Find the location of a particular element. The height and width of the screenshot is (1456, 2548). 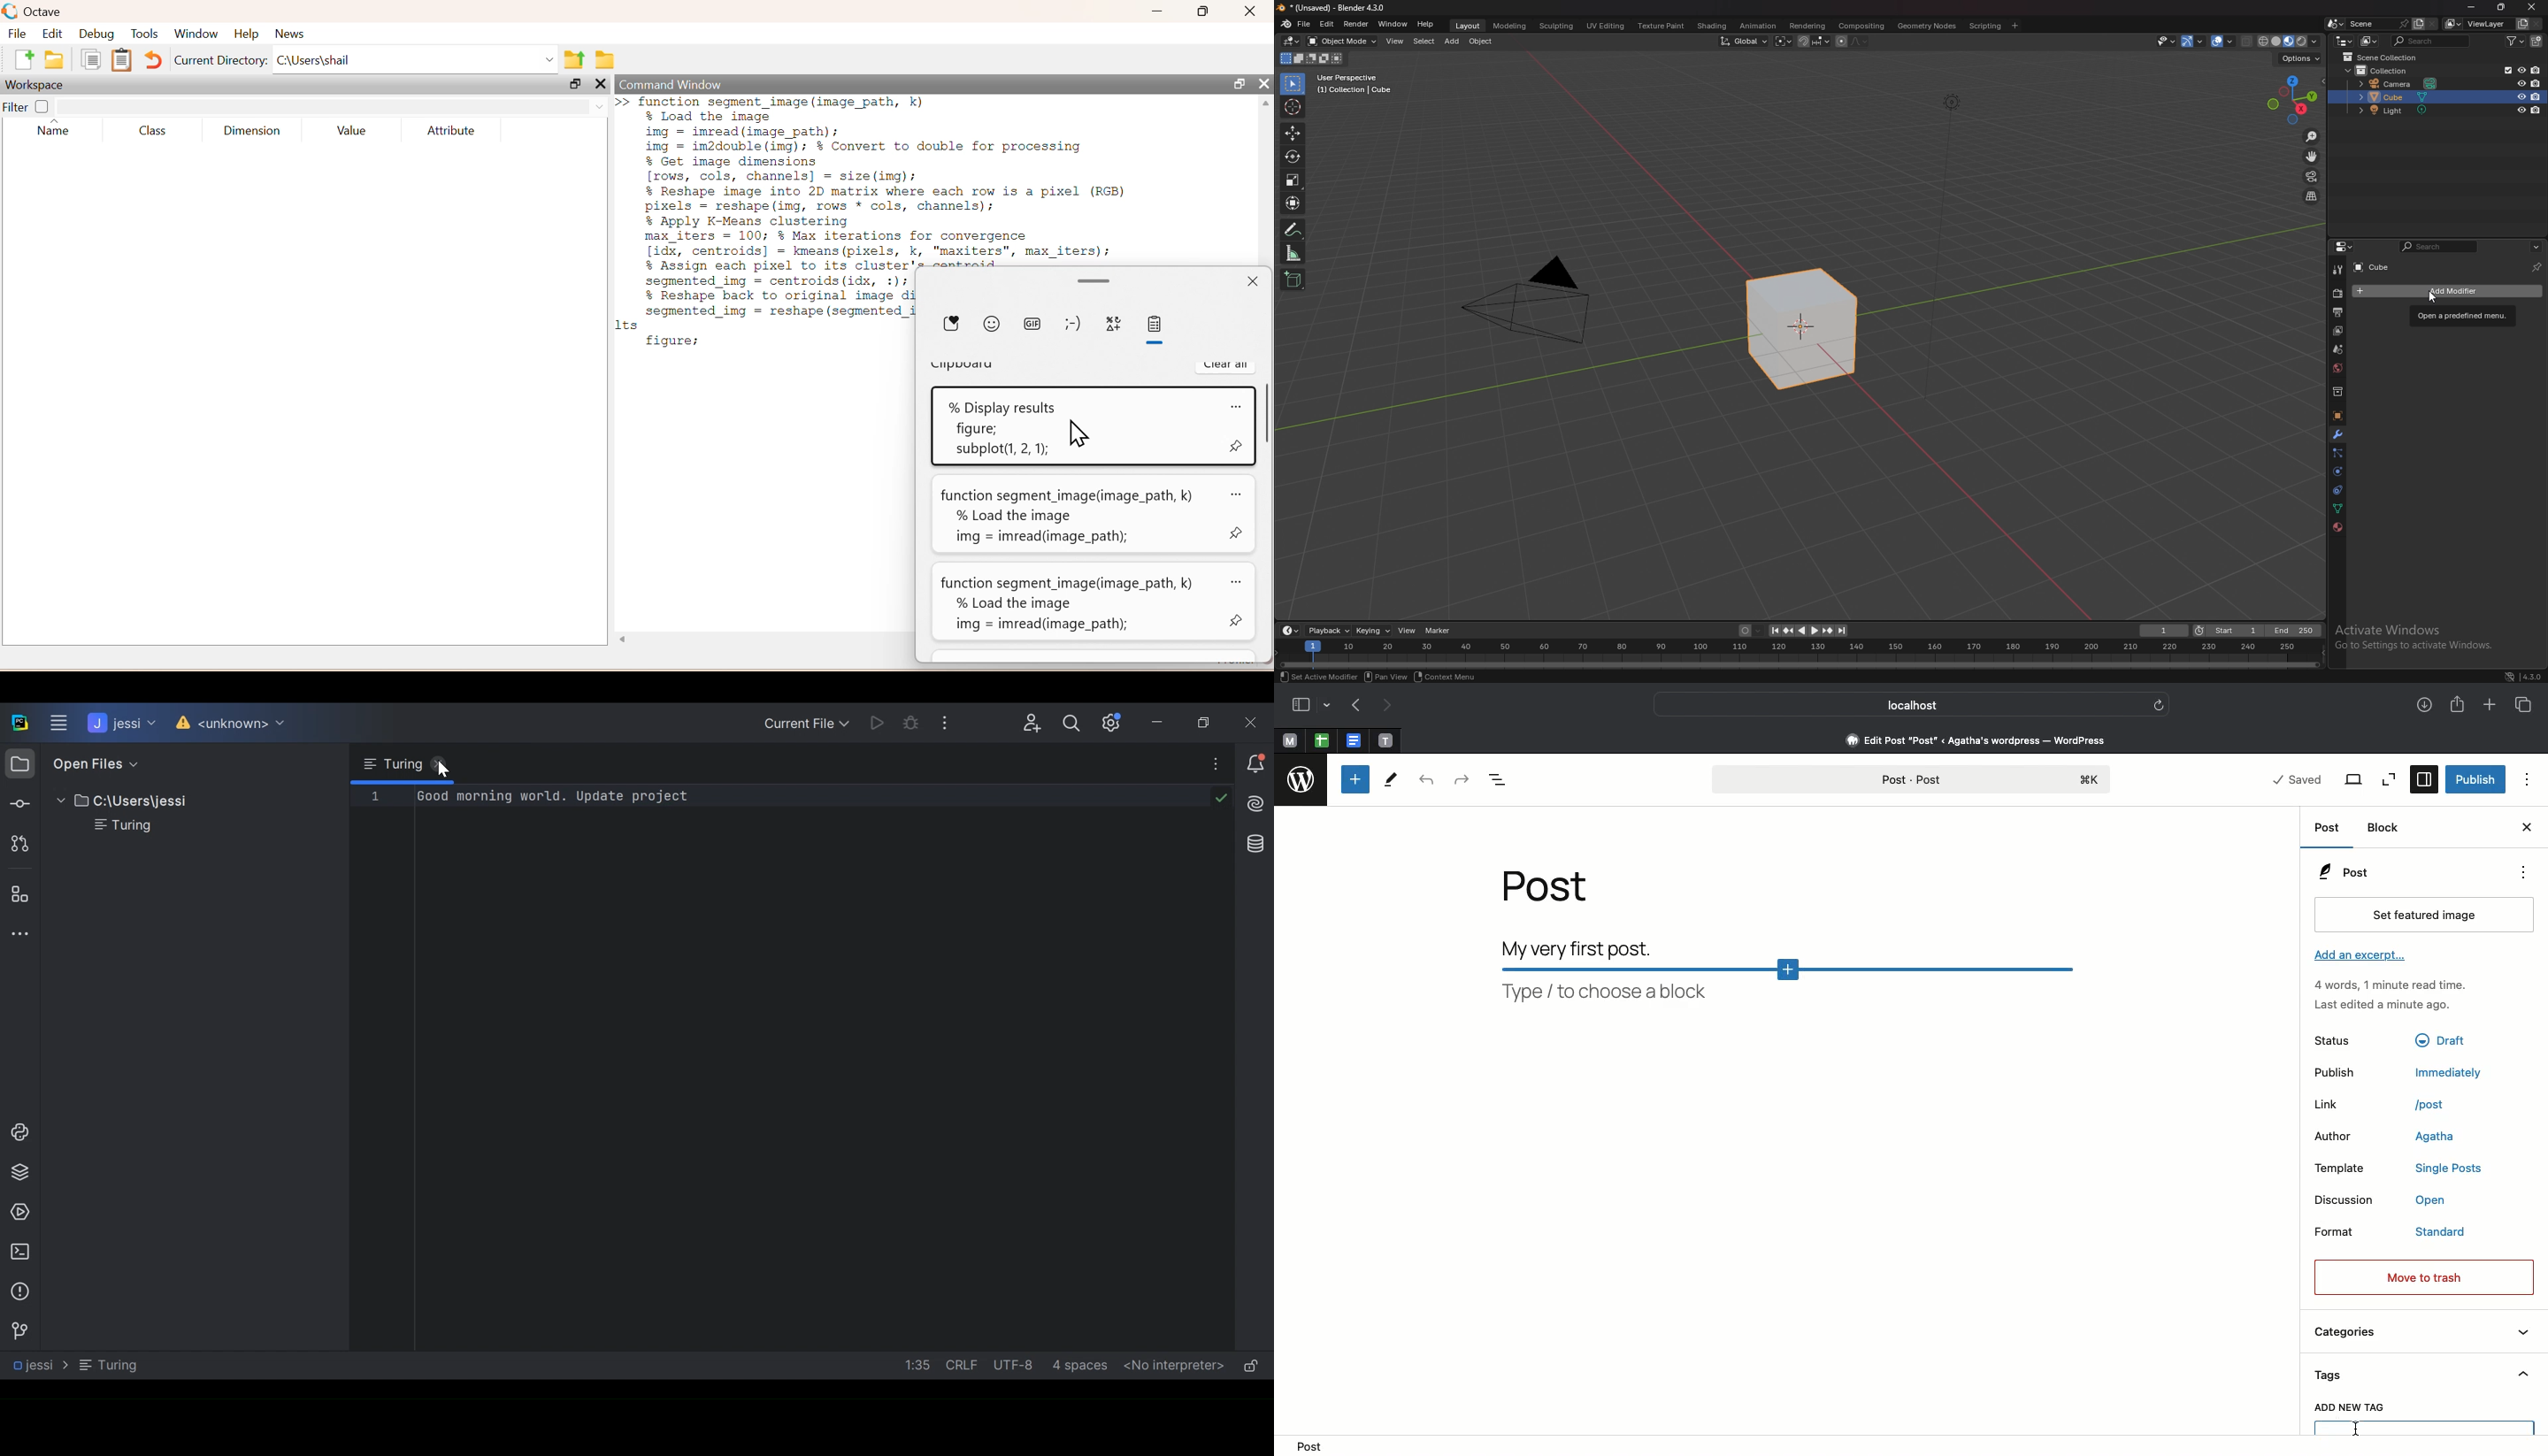

Tags is located at coordinates (2425, 1376).